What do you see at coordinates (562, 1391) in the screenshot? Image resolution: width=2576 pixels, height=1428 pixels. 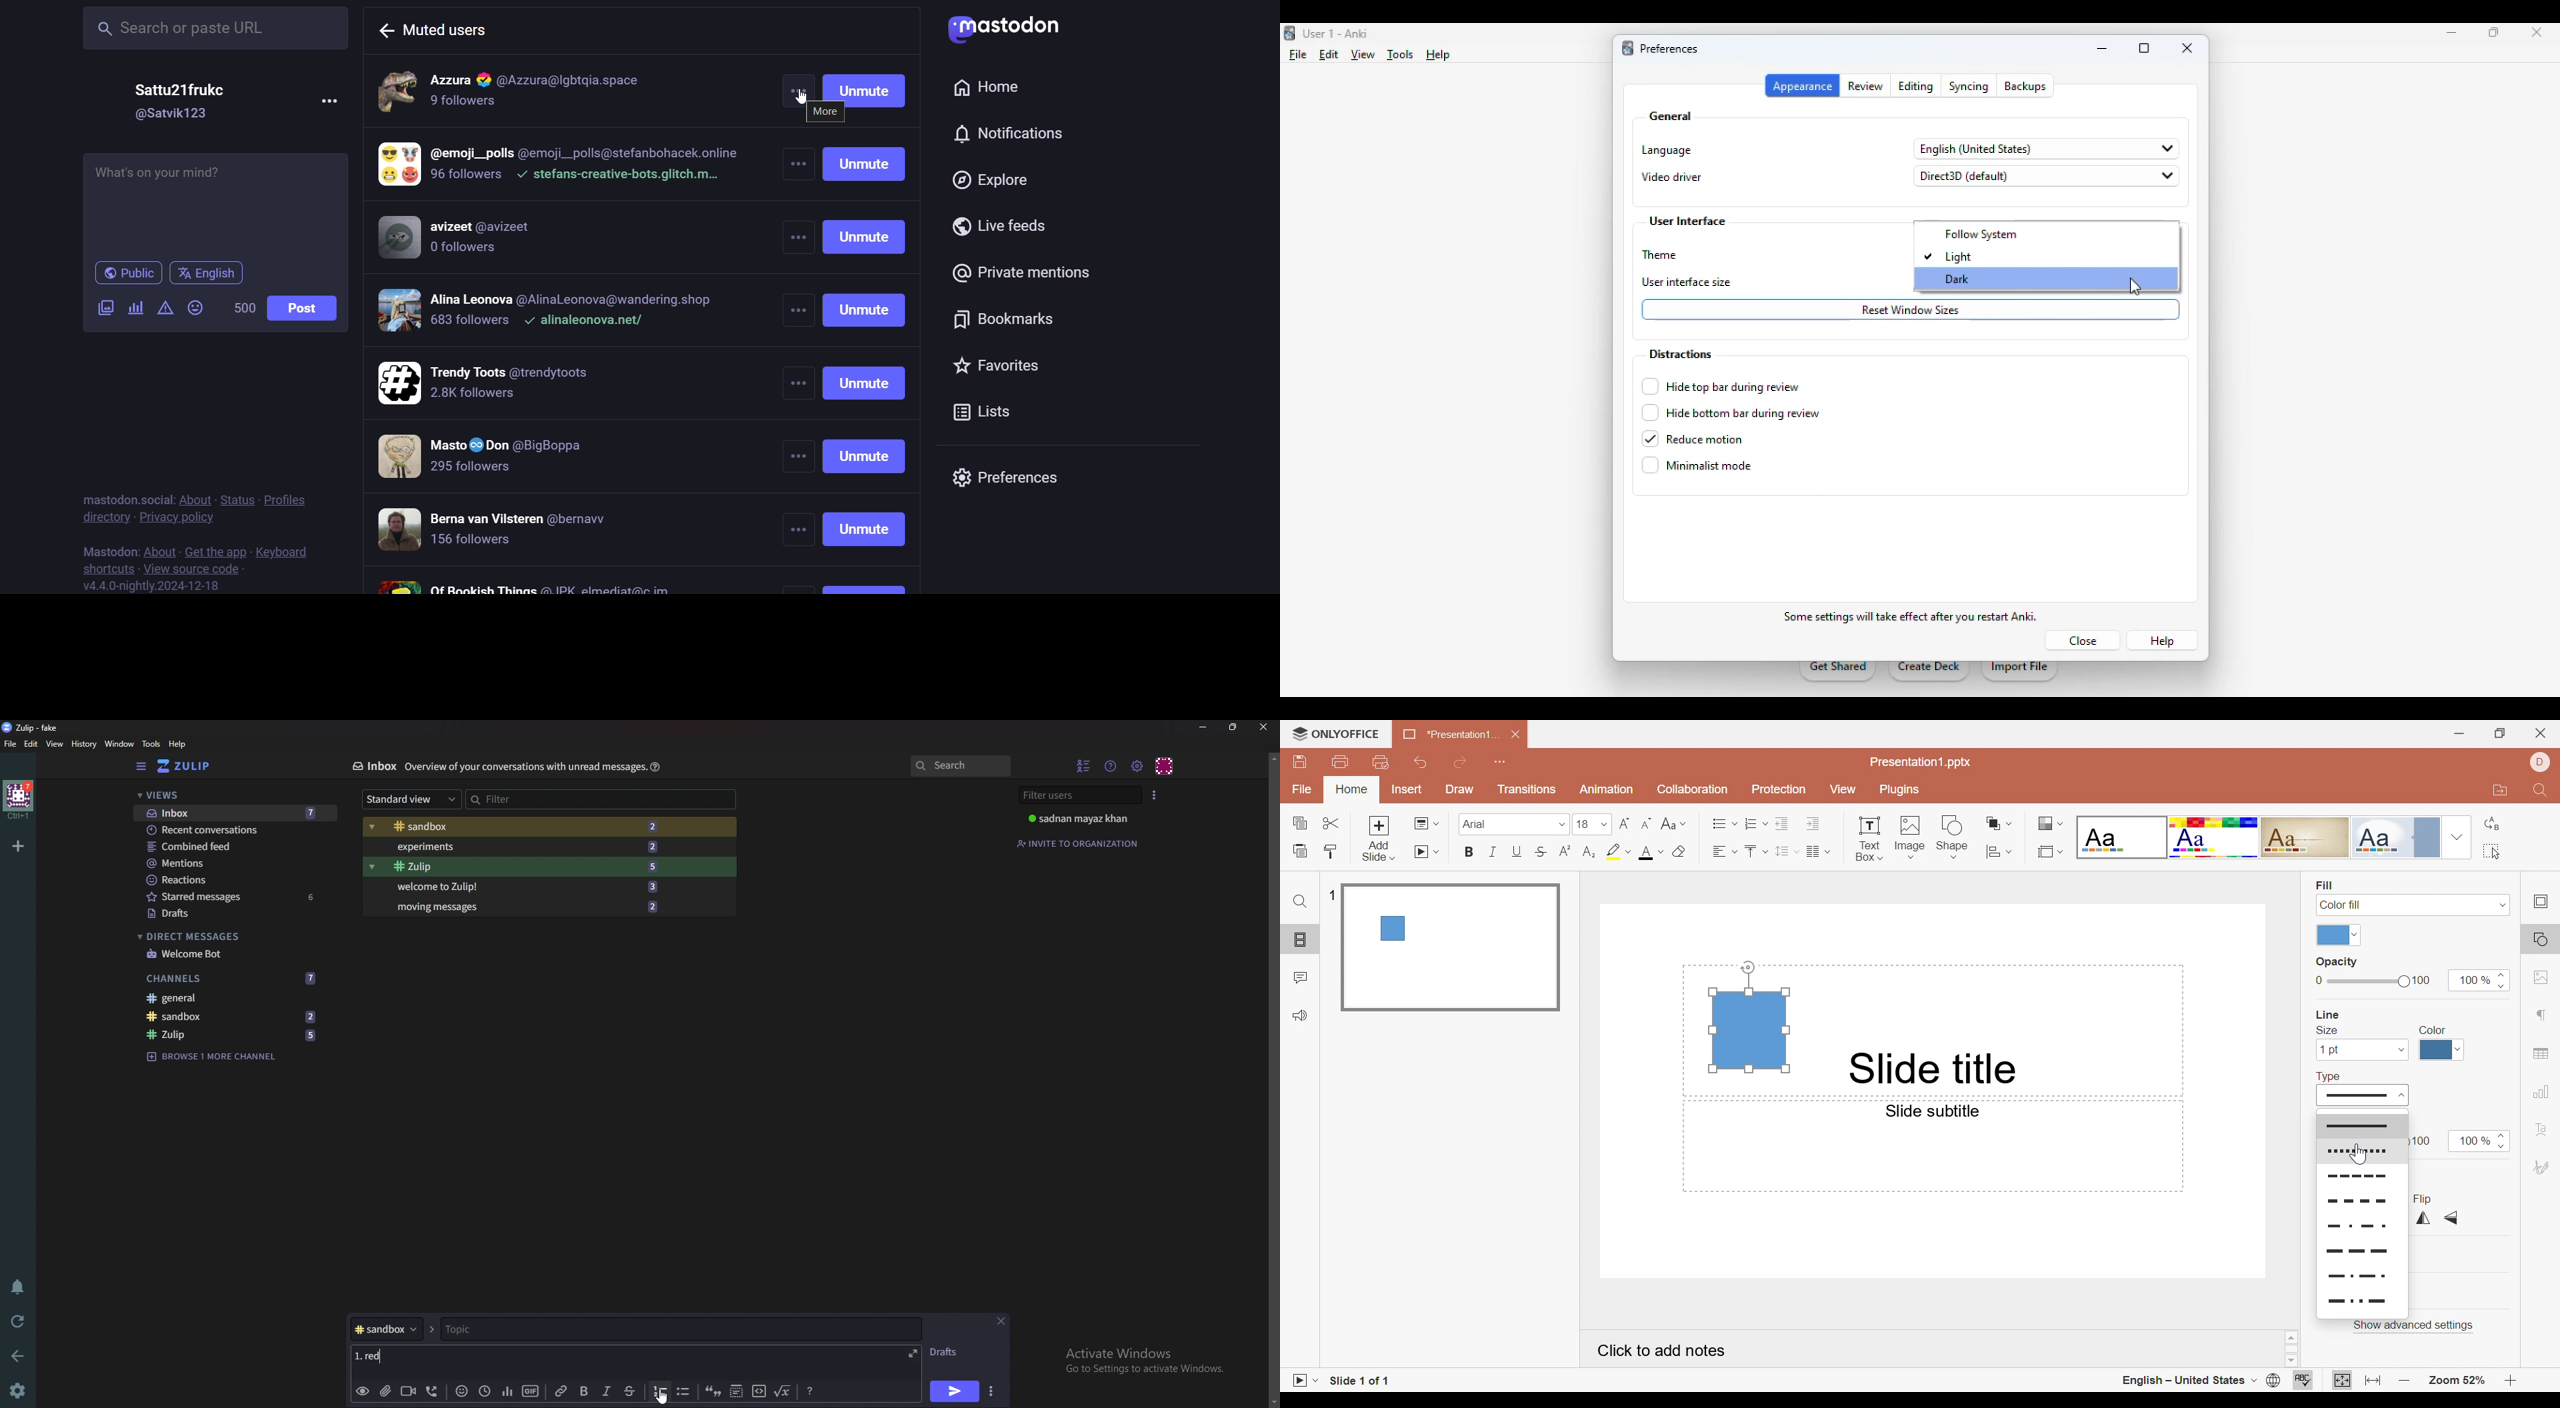 I see `link` at bounding box center [562, 1391].